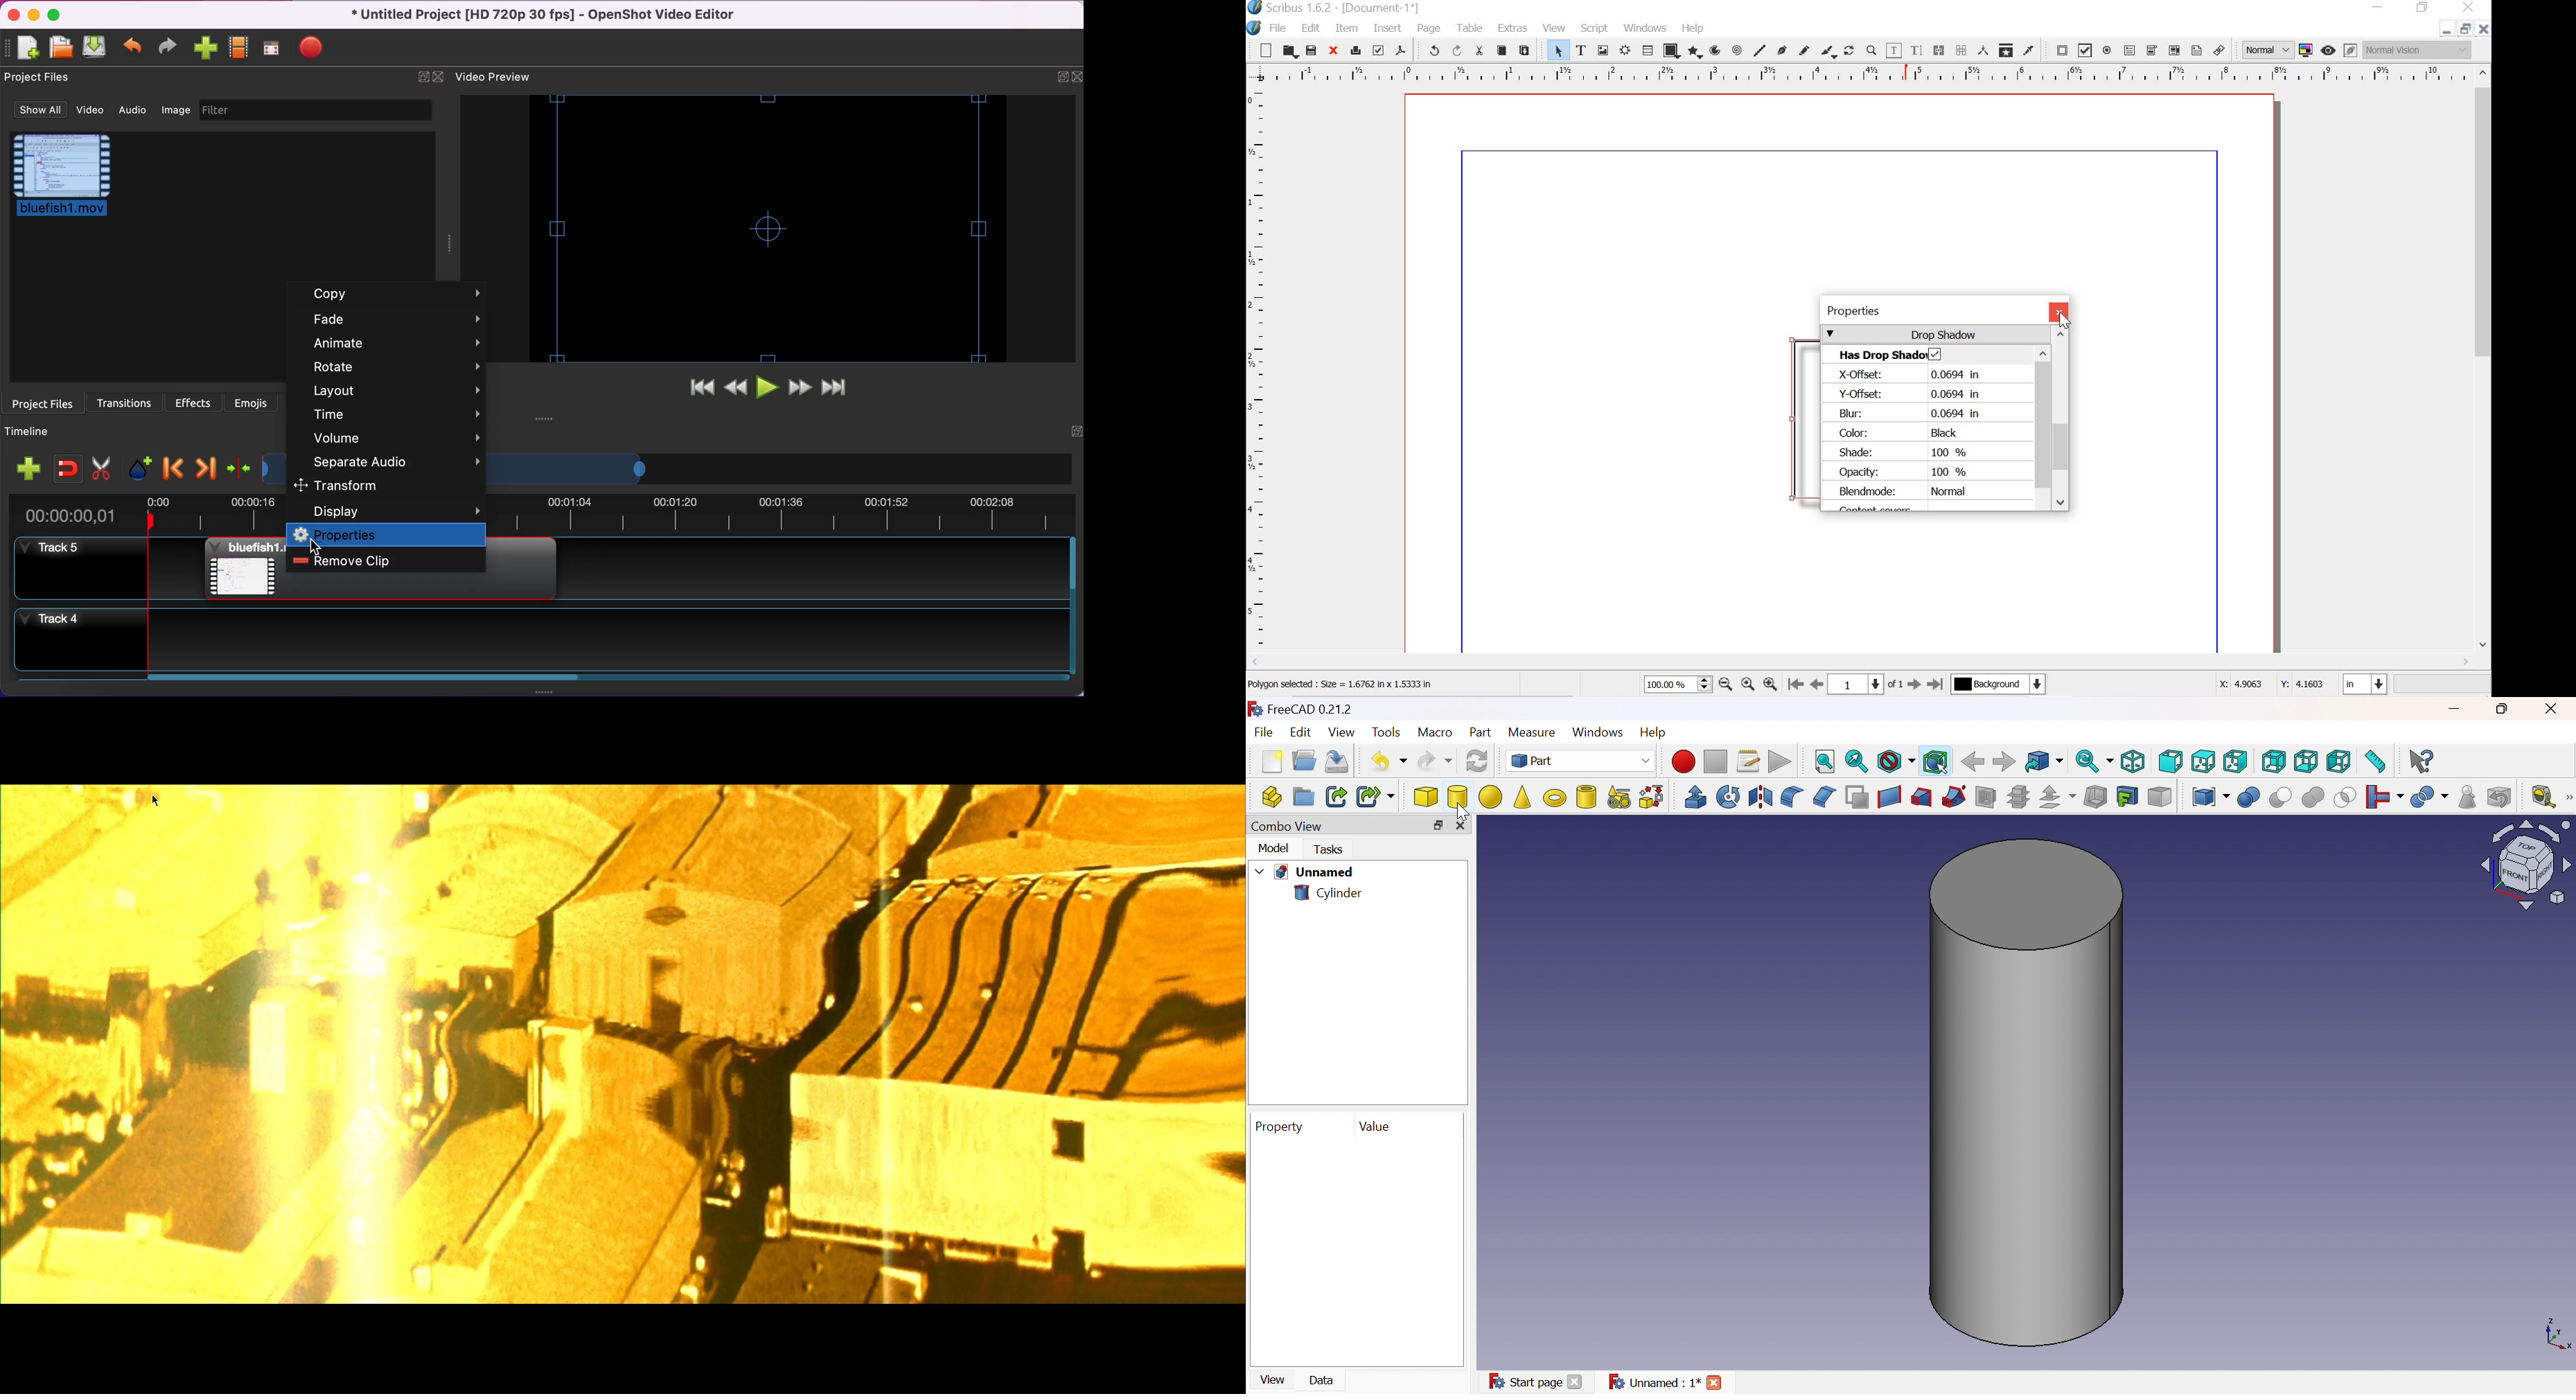  Describe the element at coordinates (2094, 764) in the screenshot. I see `Sync view` at that location.